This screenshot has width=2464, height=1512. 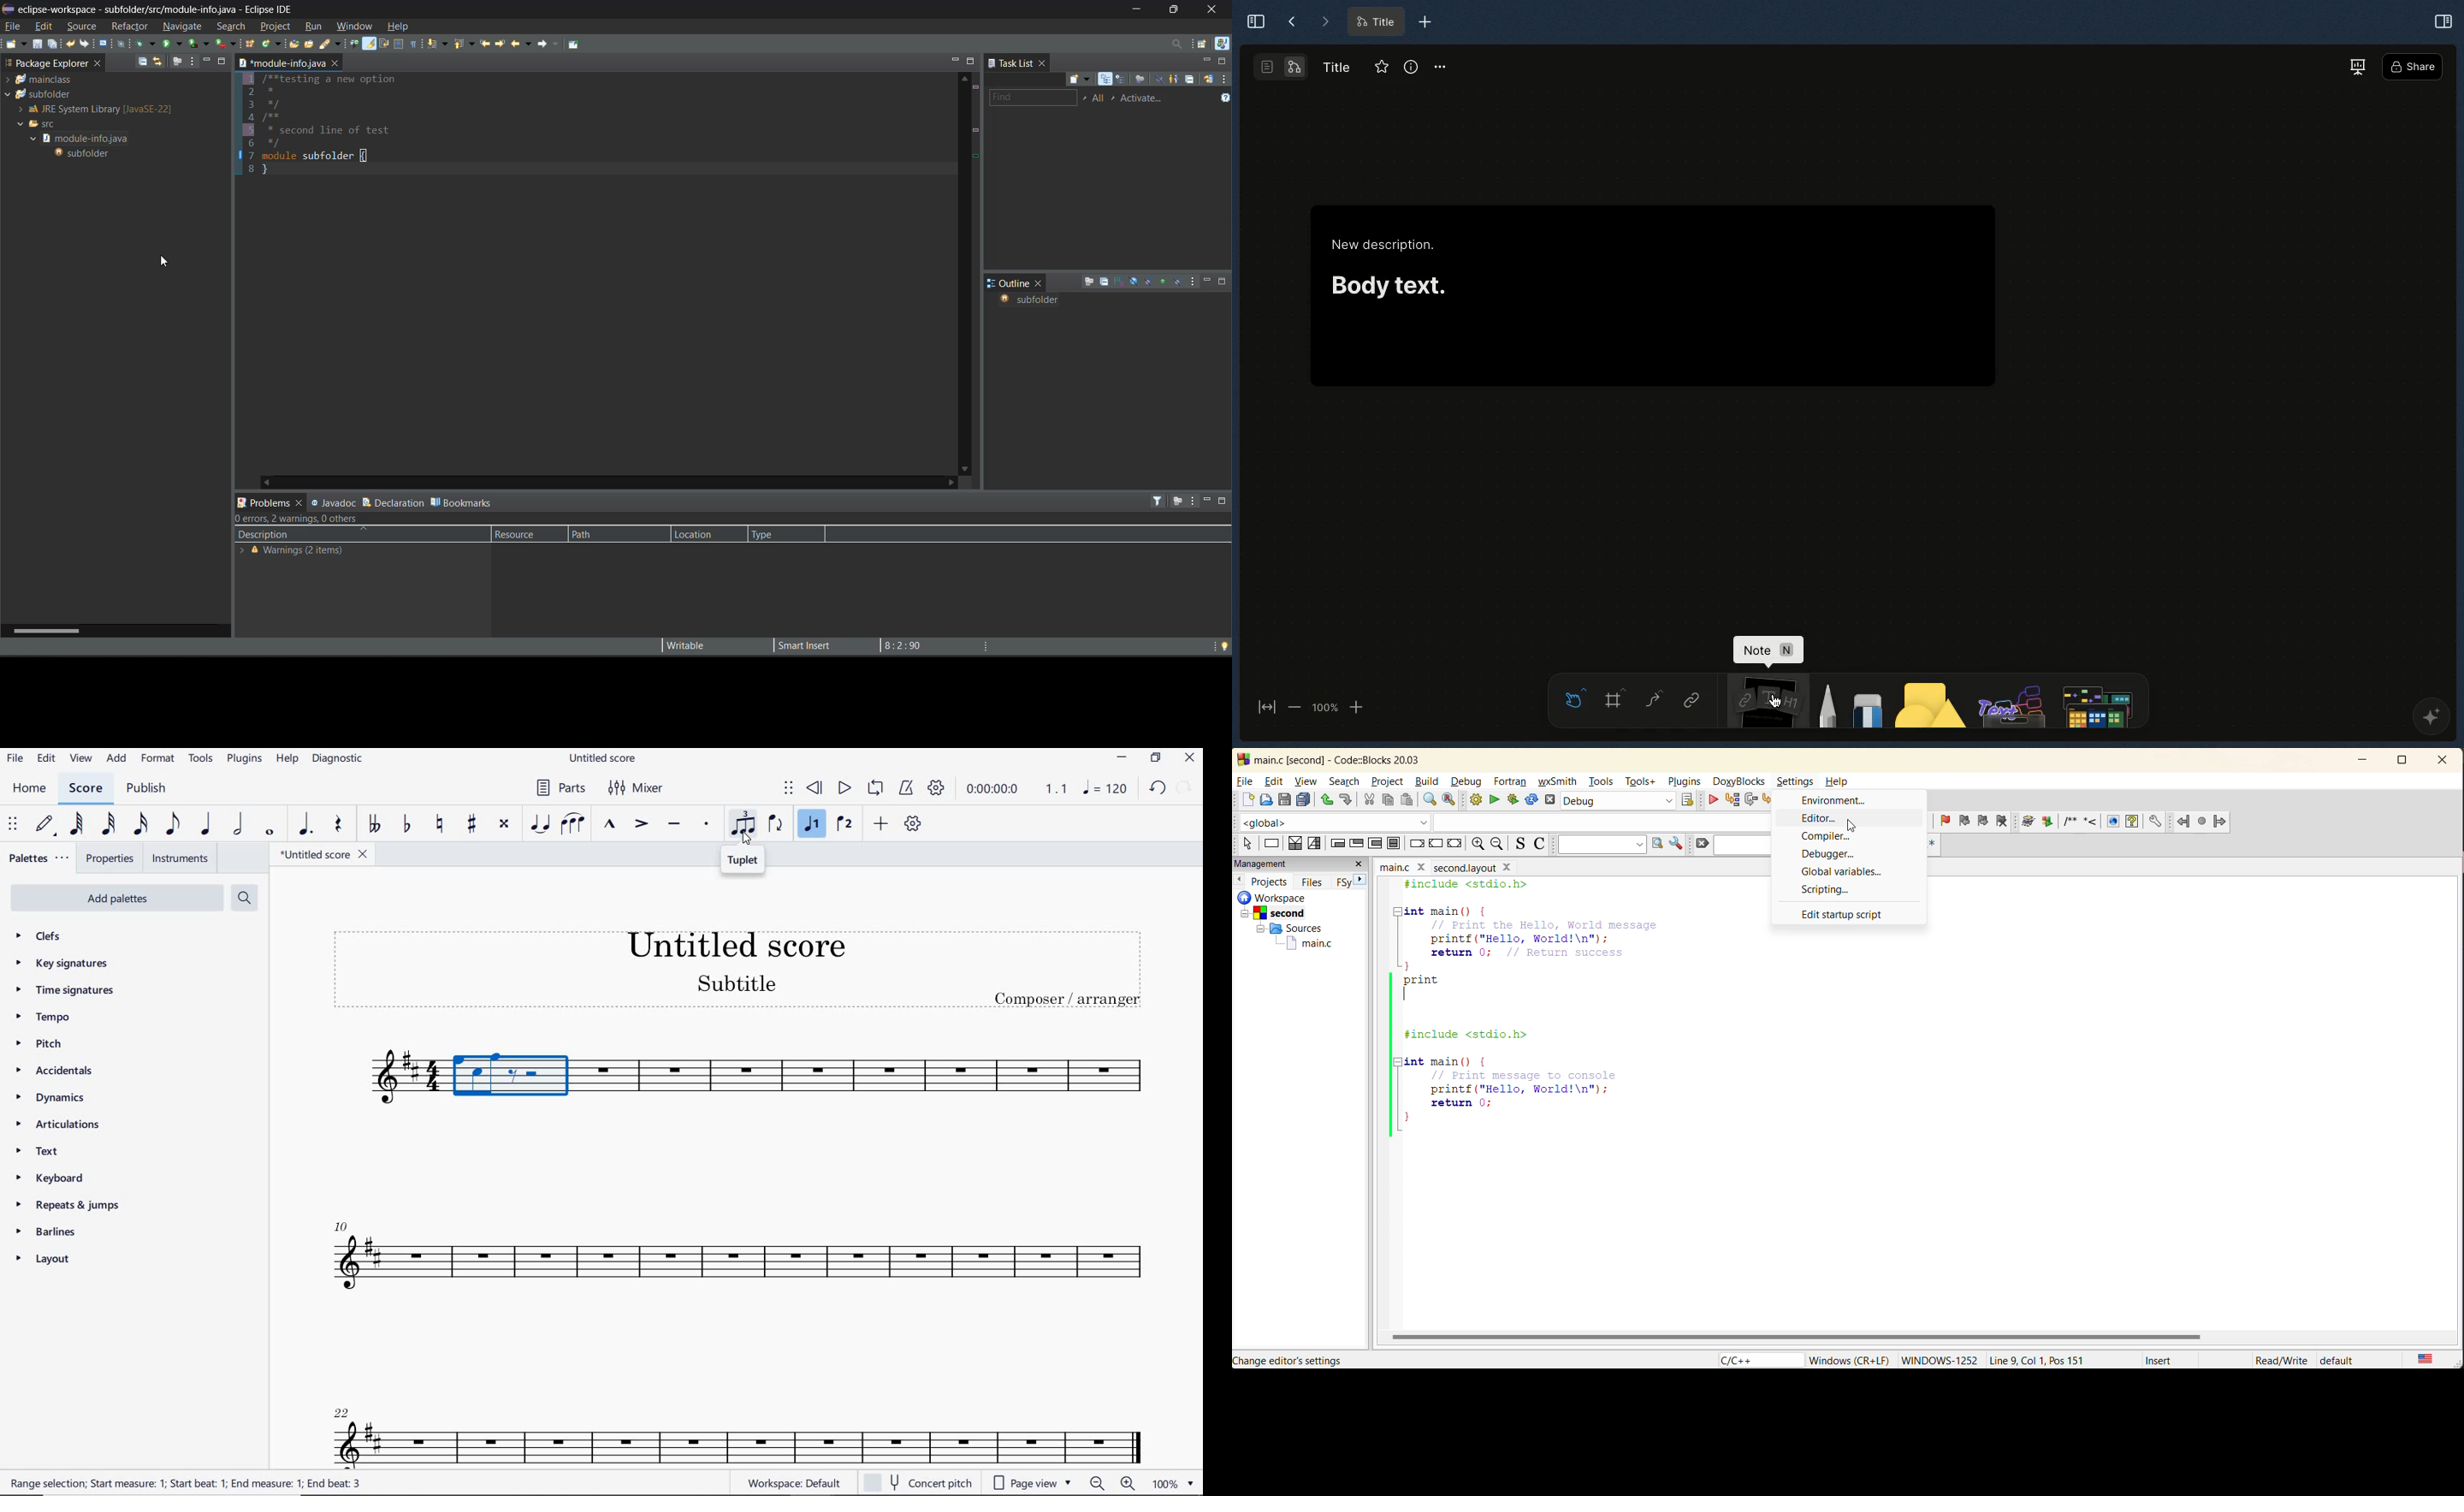 I want to click on INSTRUMENT: TENOR SAXOPHONE, so click(x=867, y=1080).